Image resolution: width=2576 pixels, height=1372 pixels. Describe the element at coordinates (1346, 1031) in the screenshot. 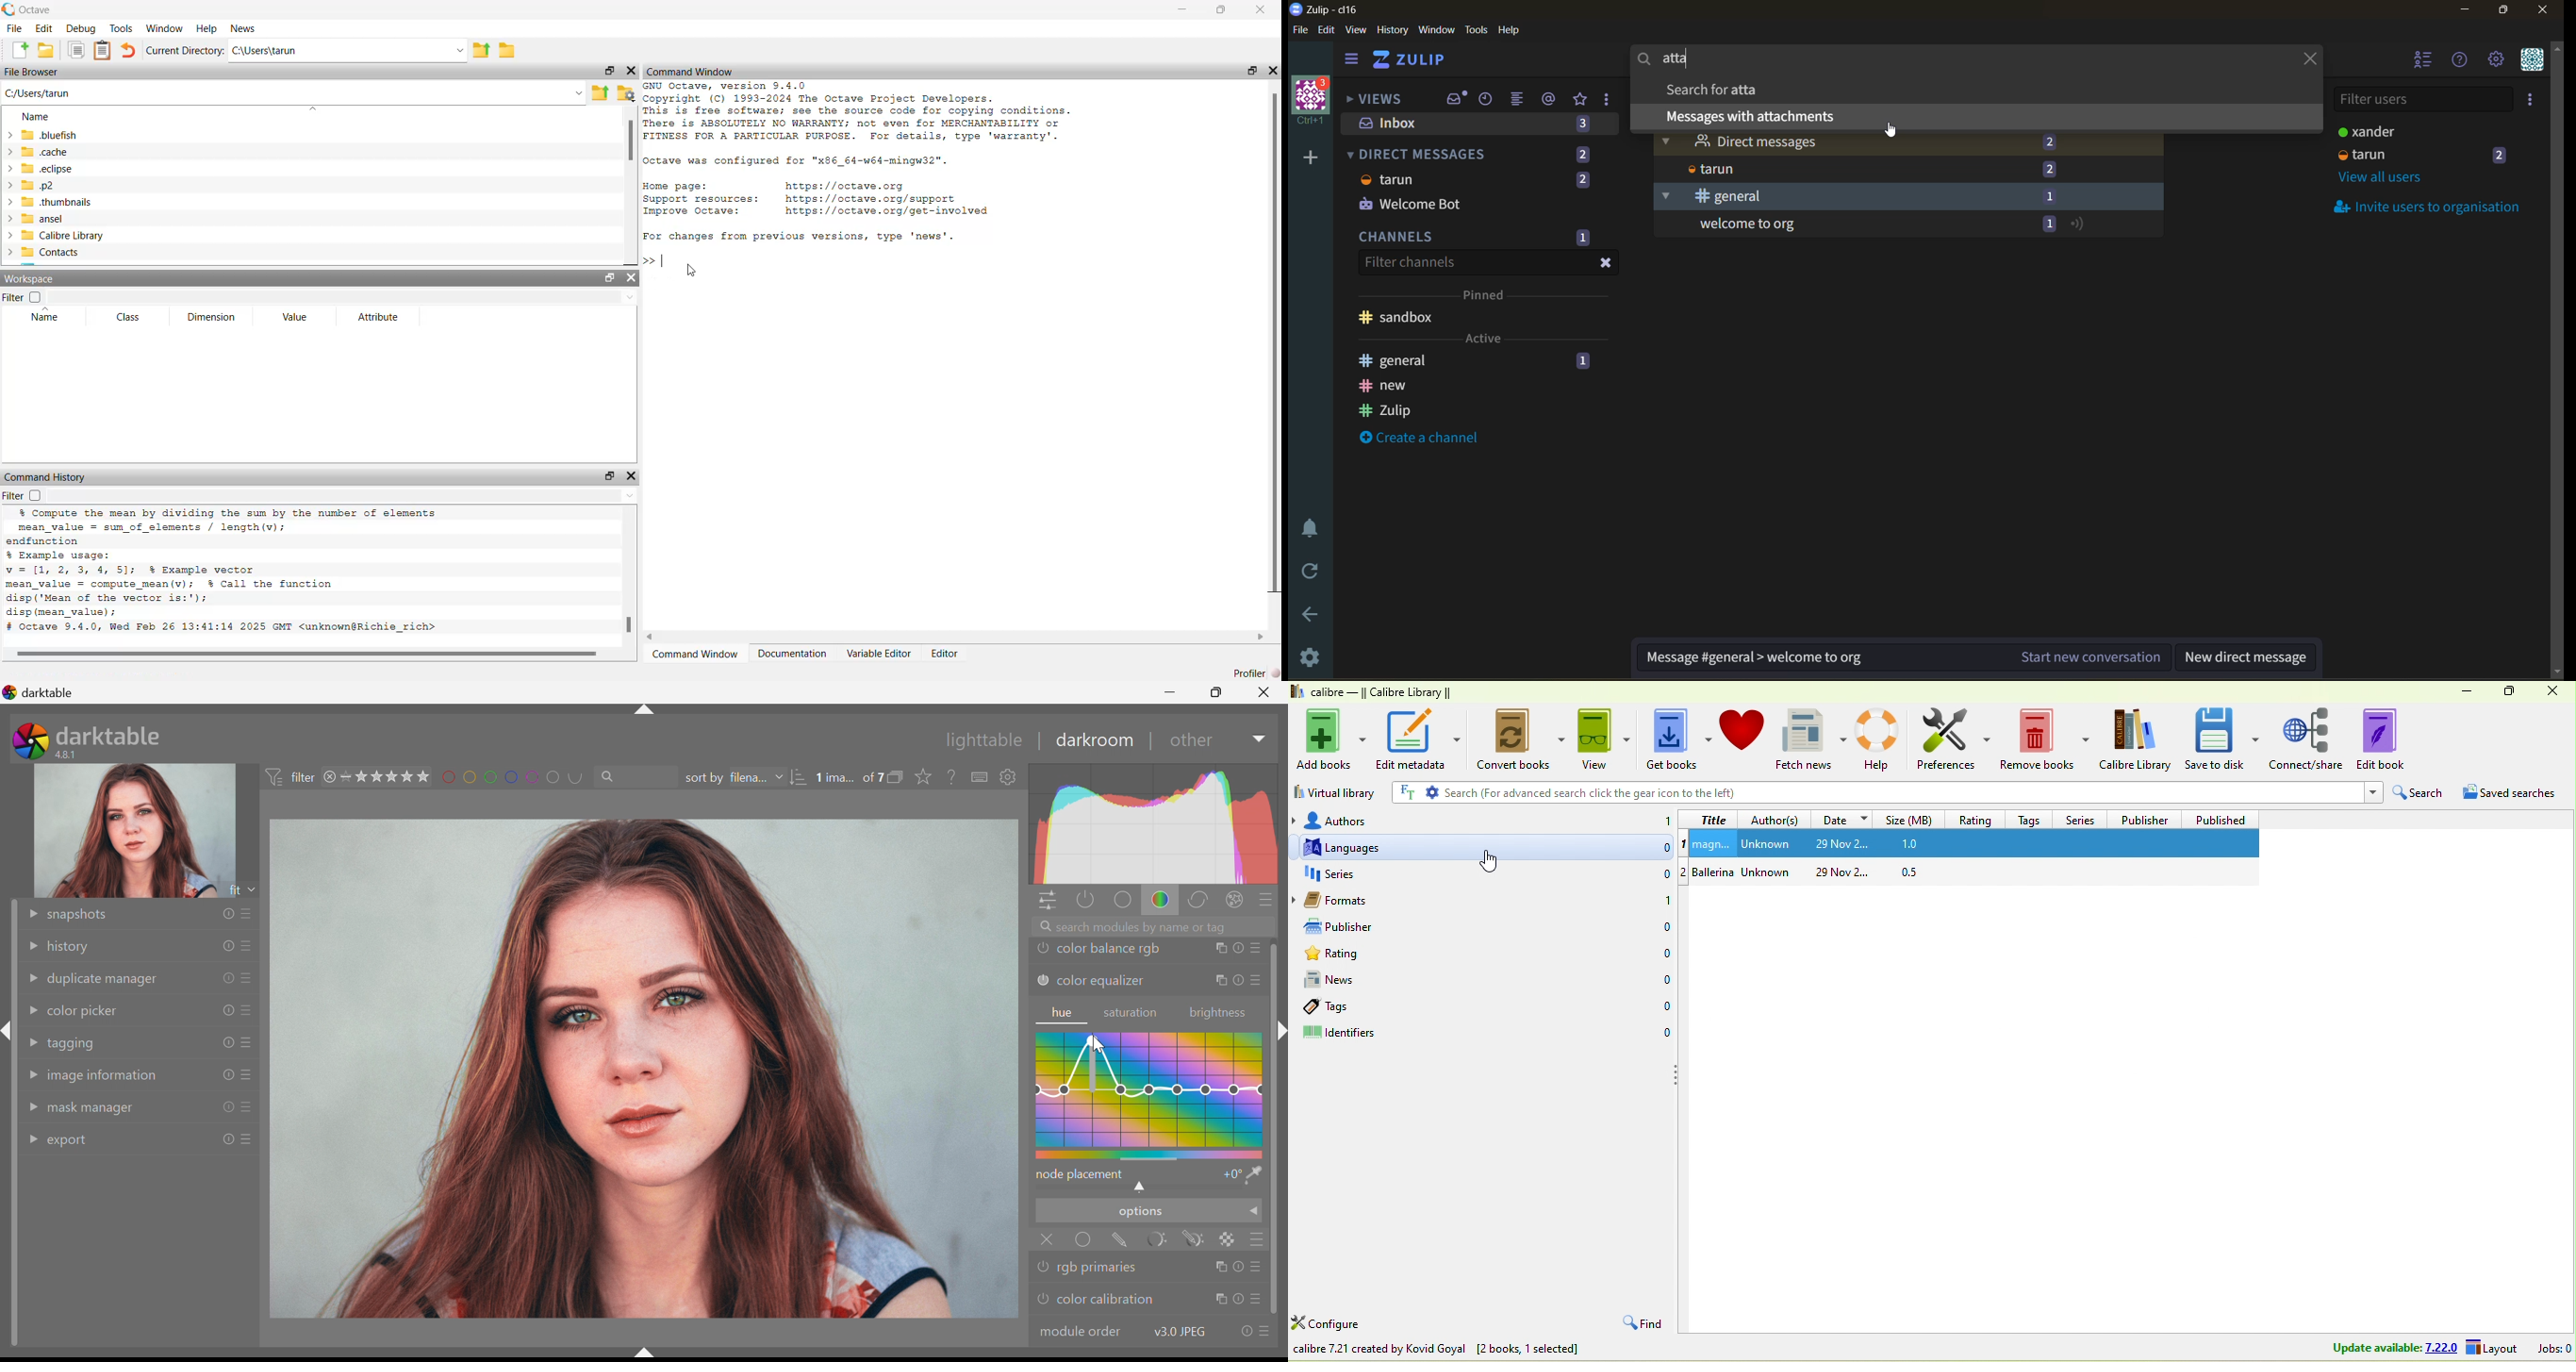

I see `identifiers` at that location.